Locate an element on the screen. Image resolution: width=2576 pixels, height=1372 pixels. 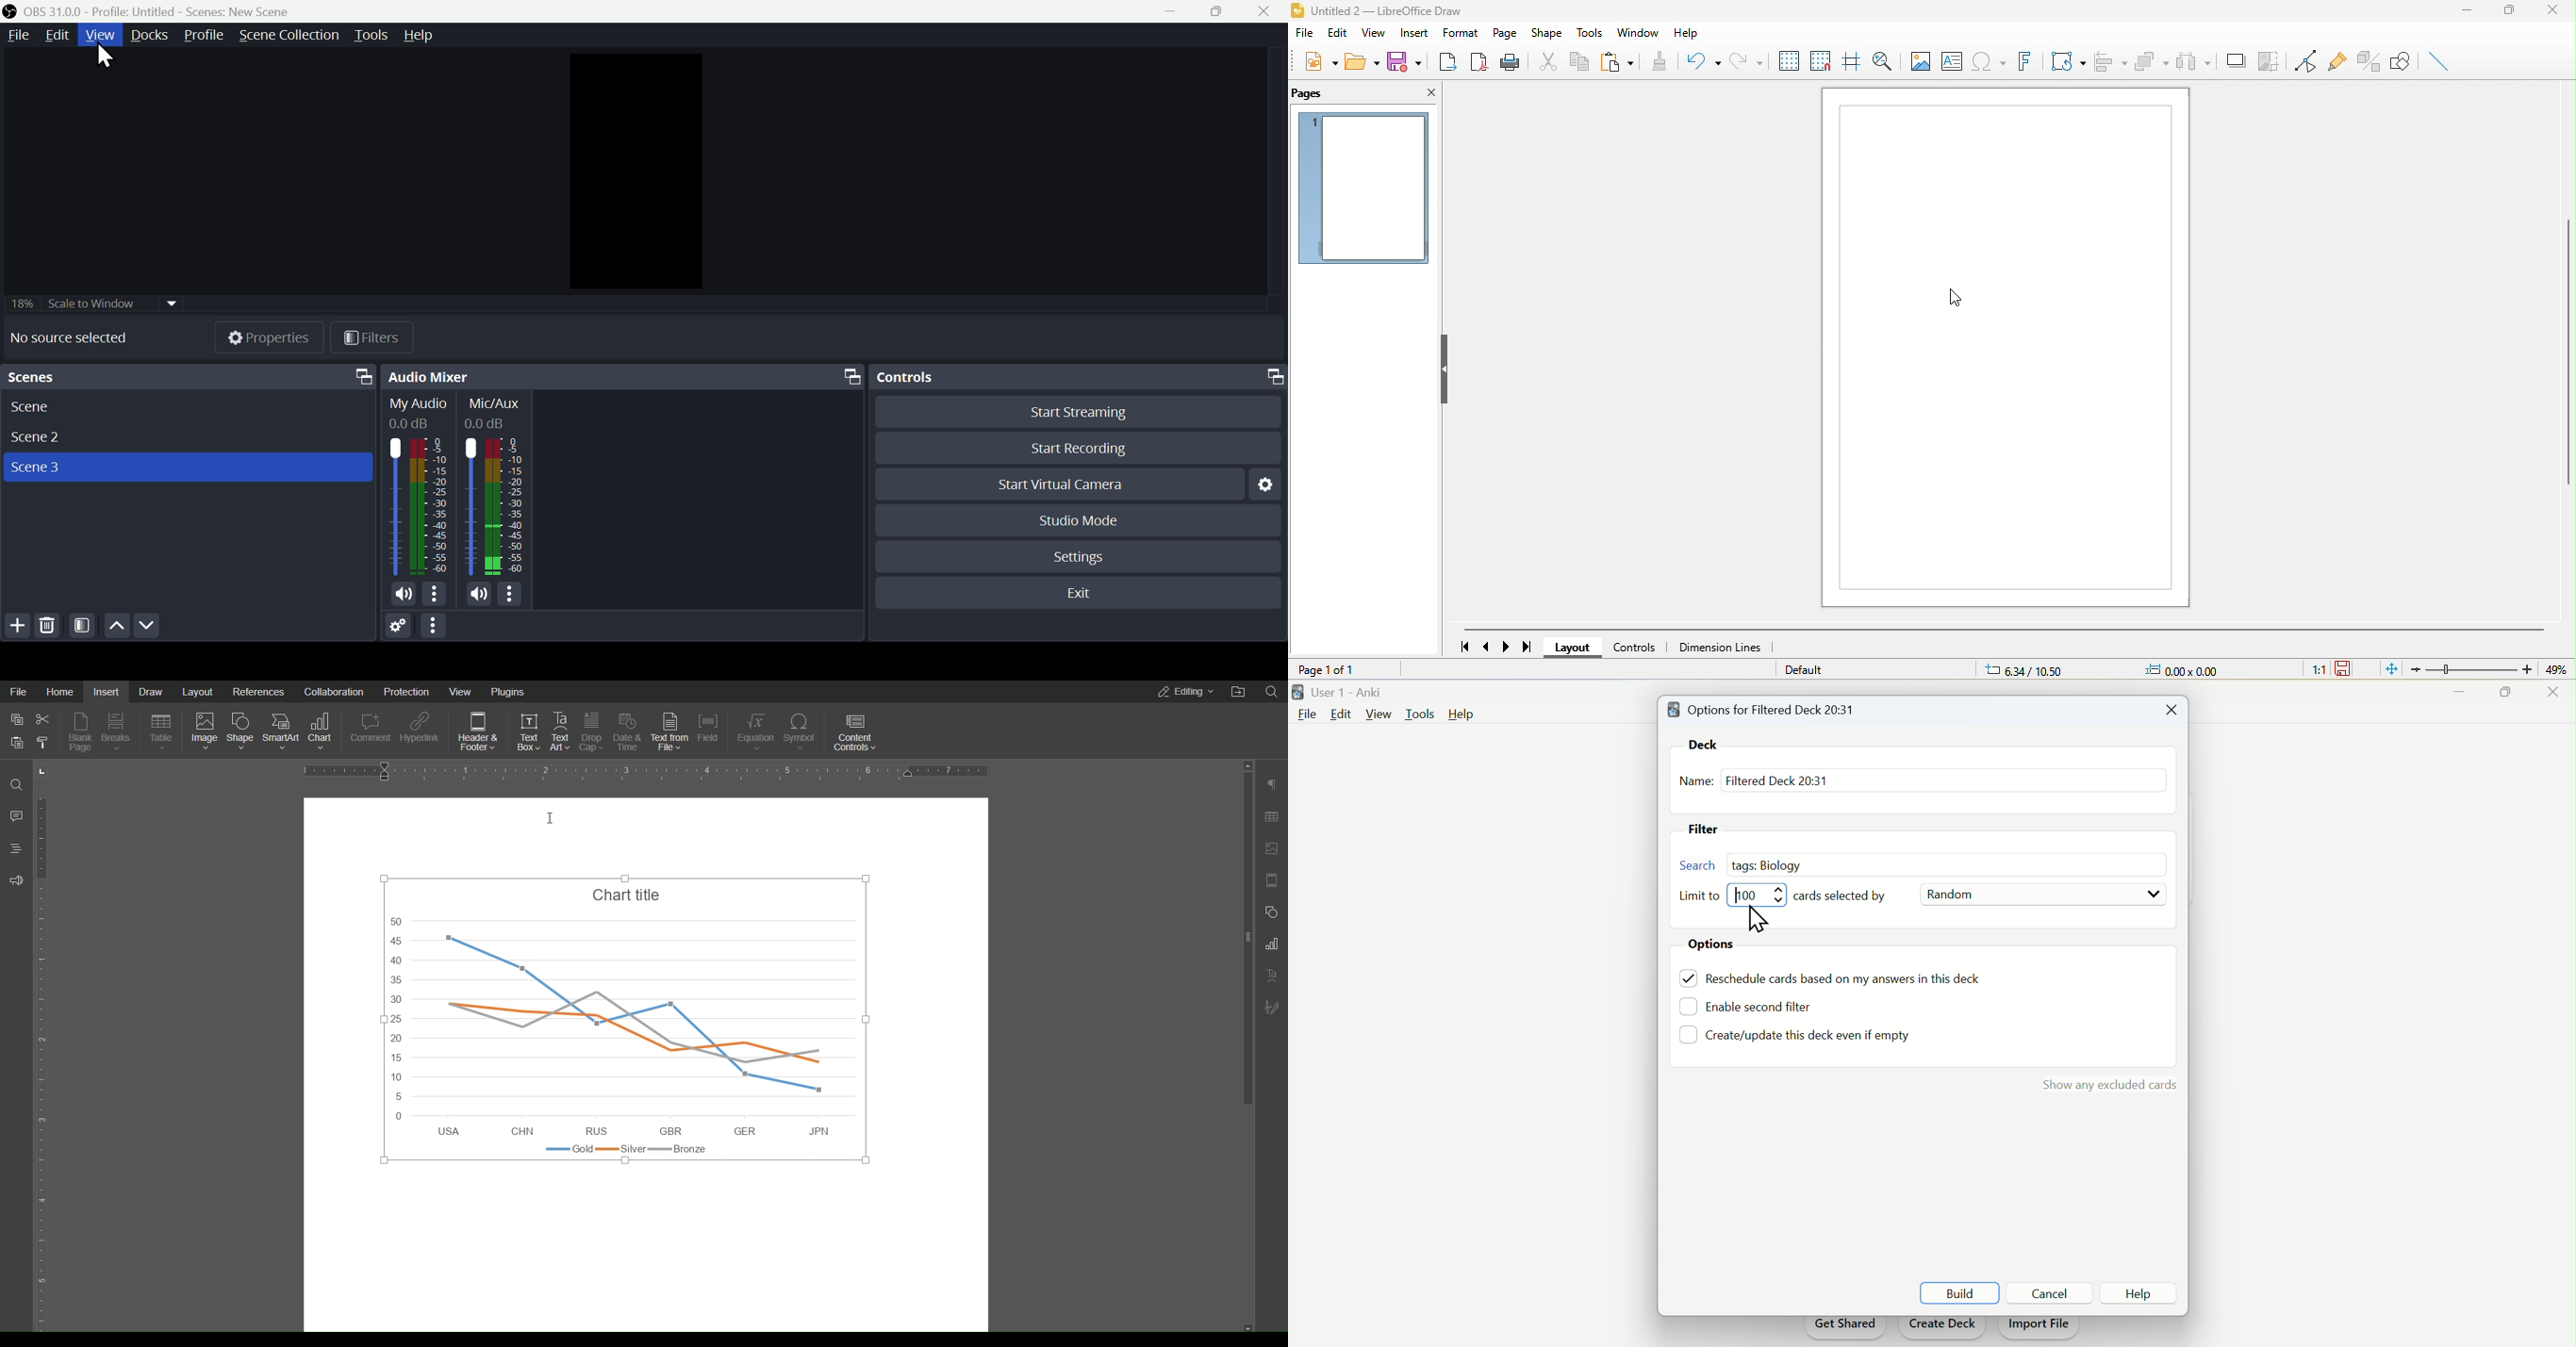
cut is located at coordinates (1544, 61).